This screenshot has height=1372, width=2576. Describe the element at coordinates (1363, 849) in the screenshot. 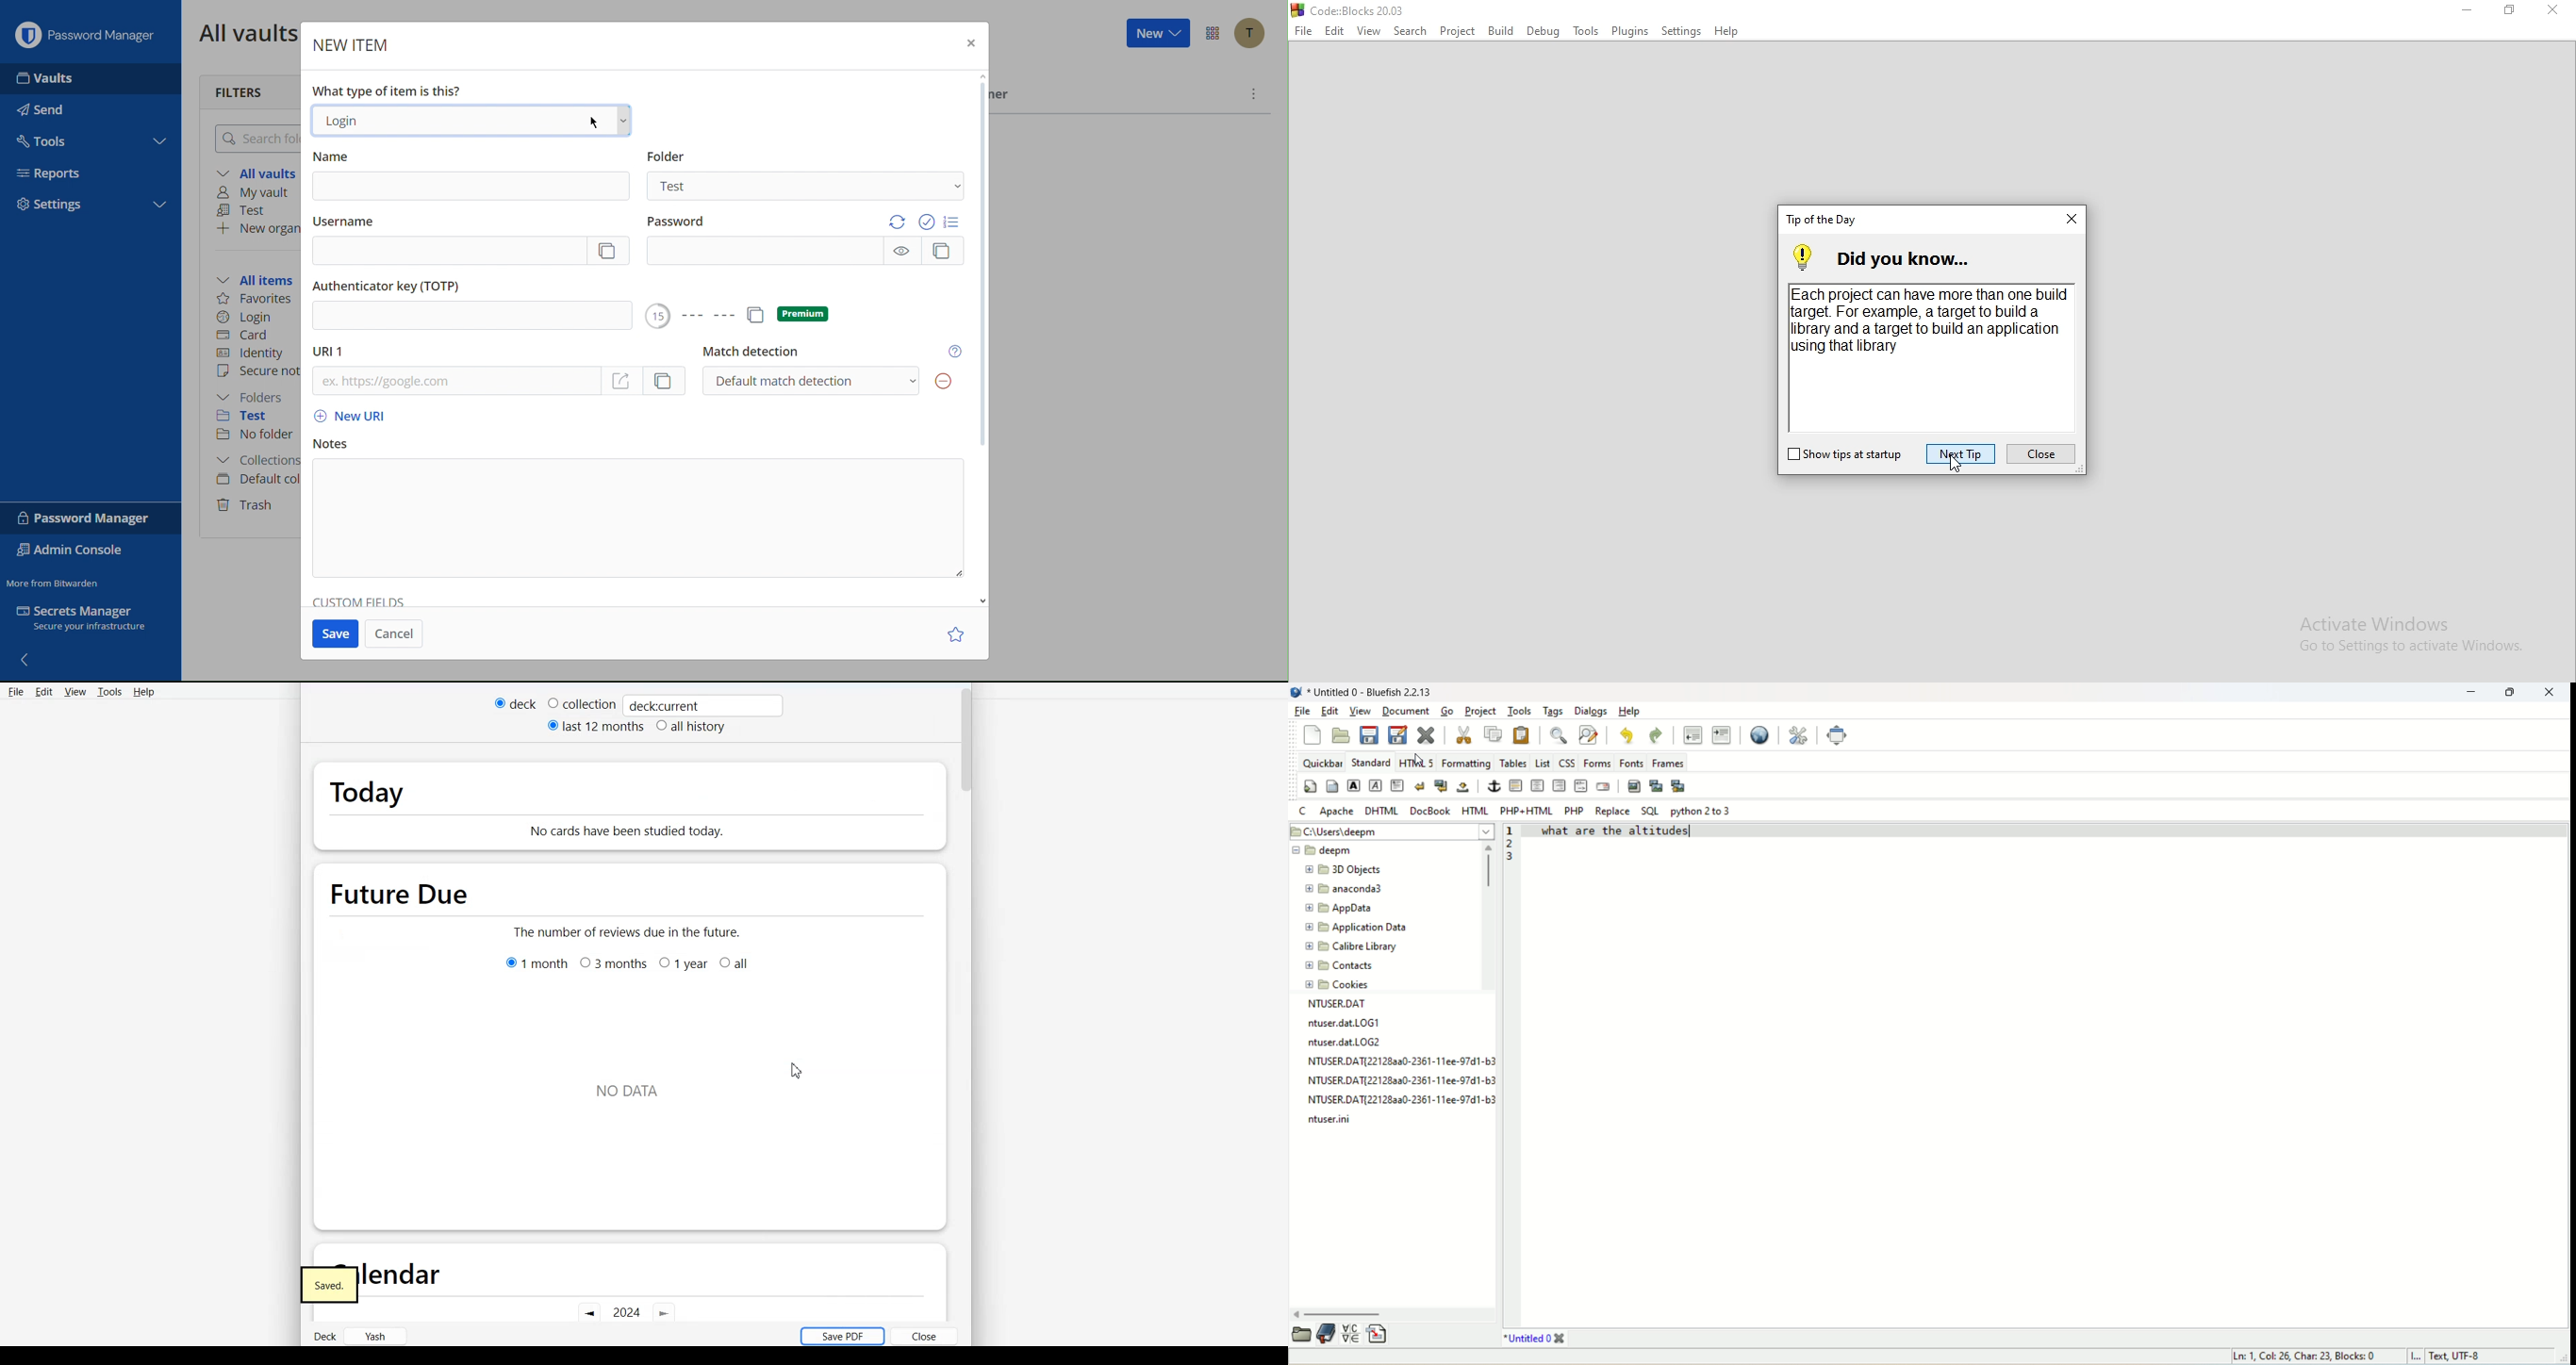

I see `deepm` at that location.